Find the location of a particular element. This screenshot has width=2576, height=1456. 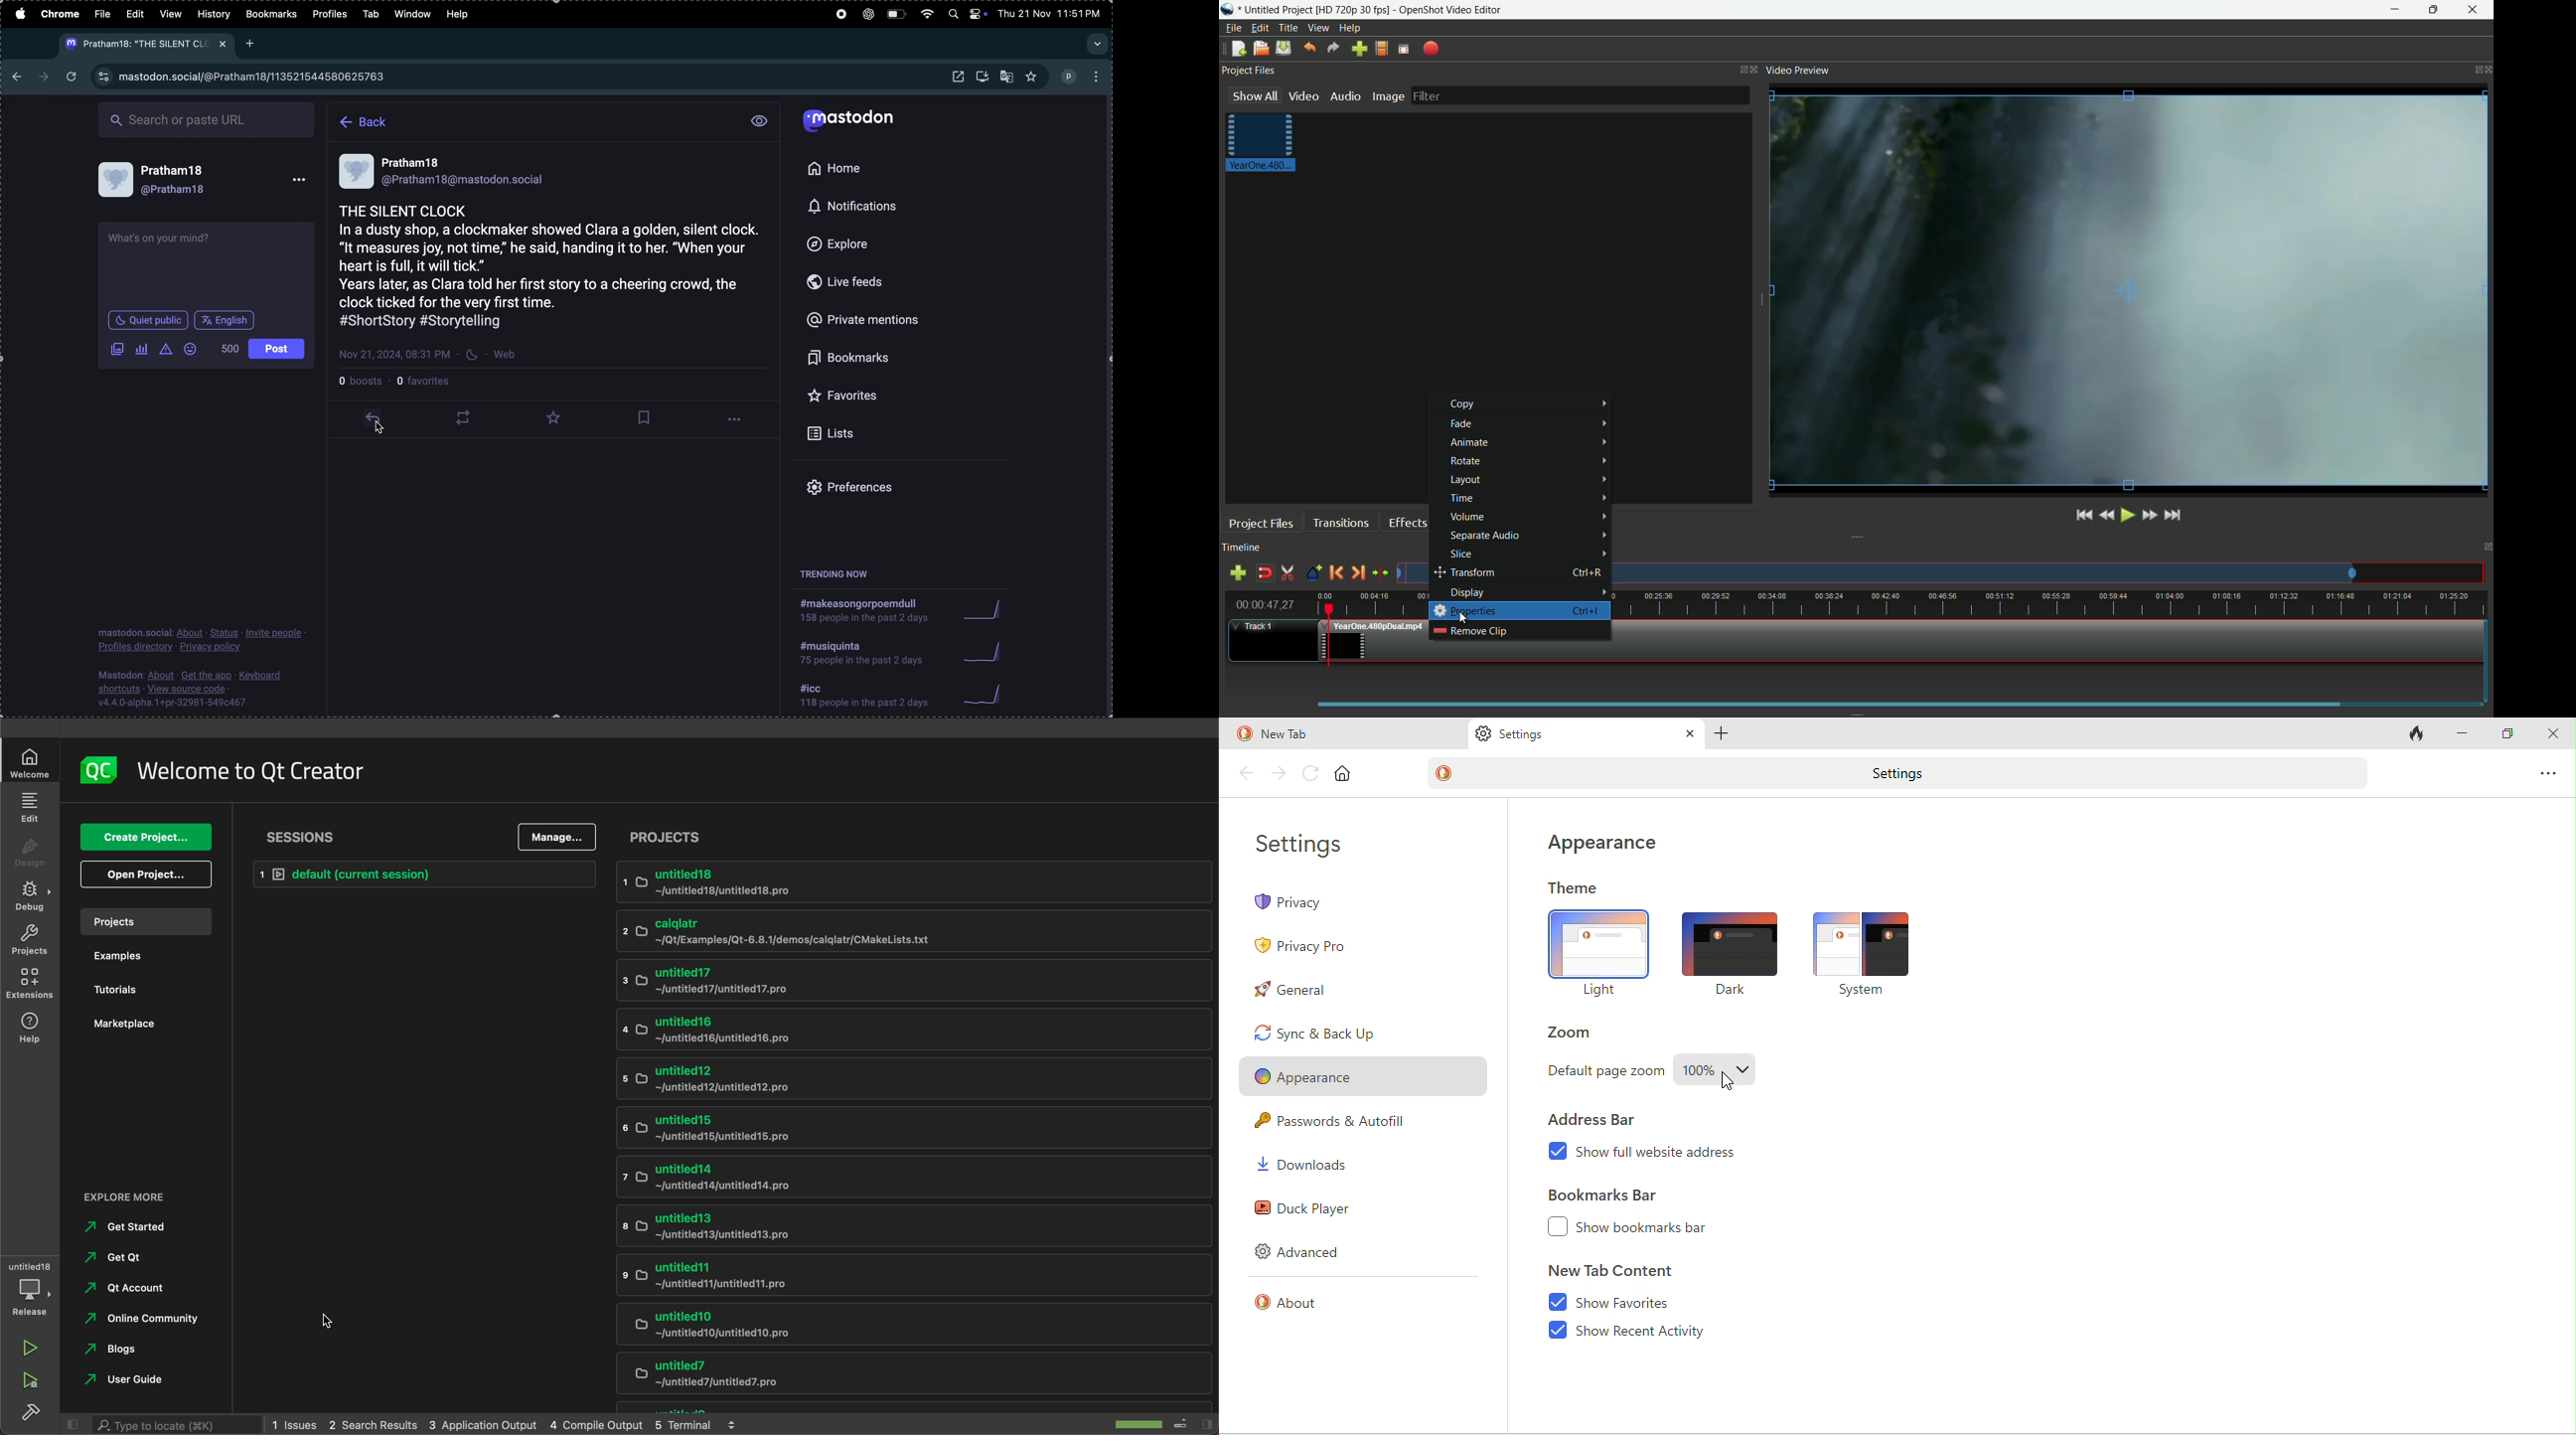

save file is located at coordinates (1283, 48).